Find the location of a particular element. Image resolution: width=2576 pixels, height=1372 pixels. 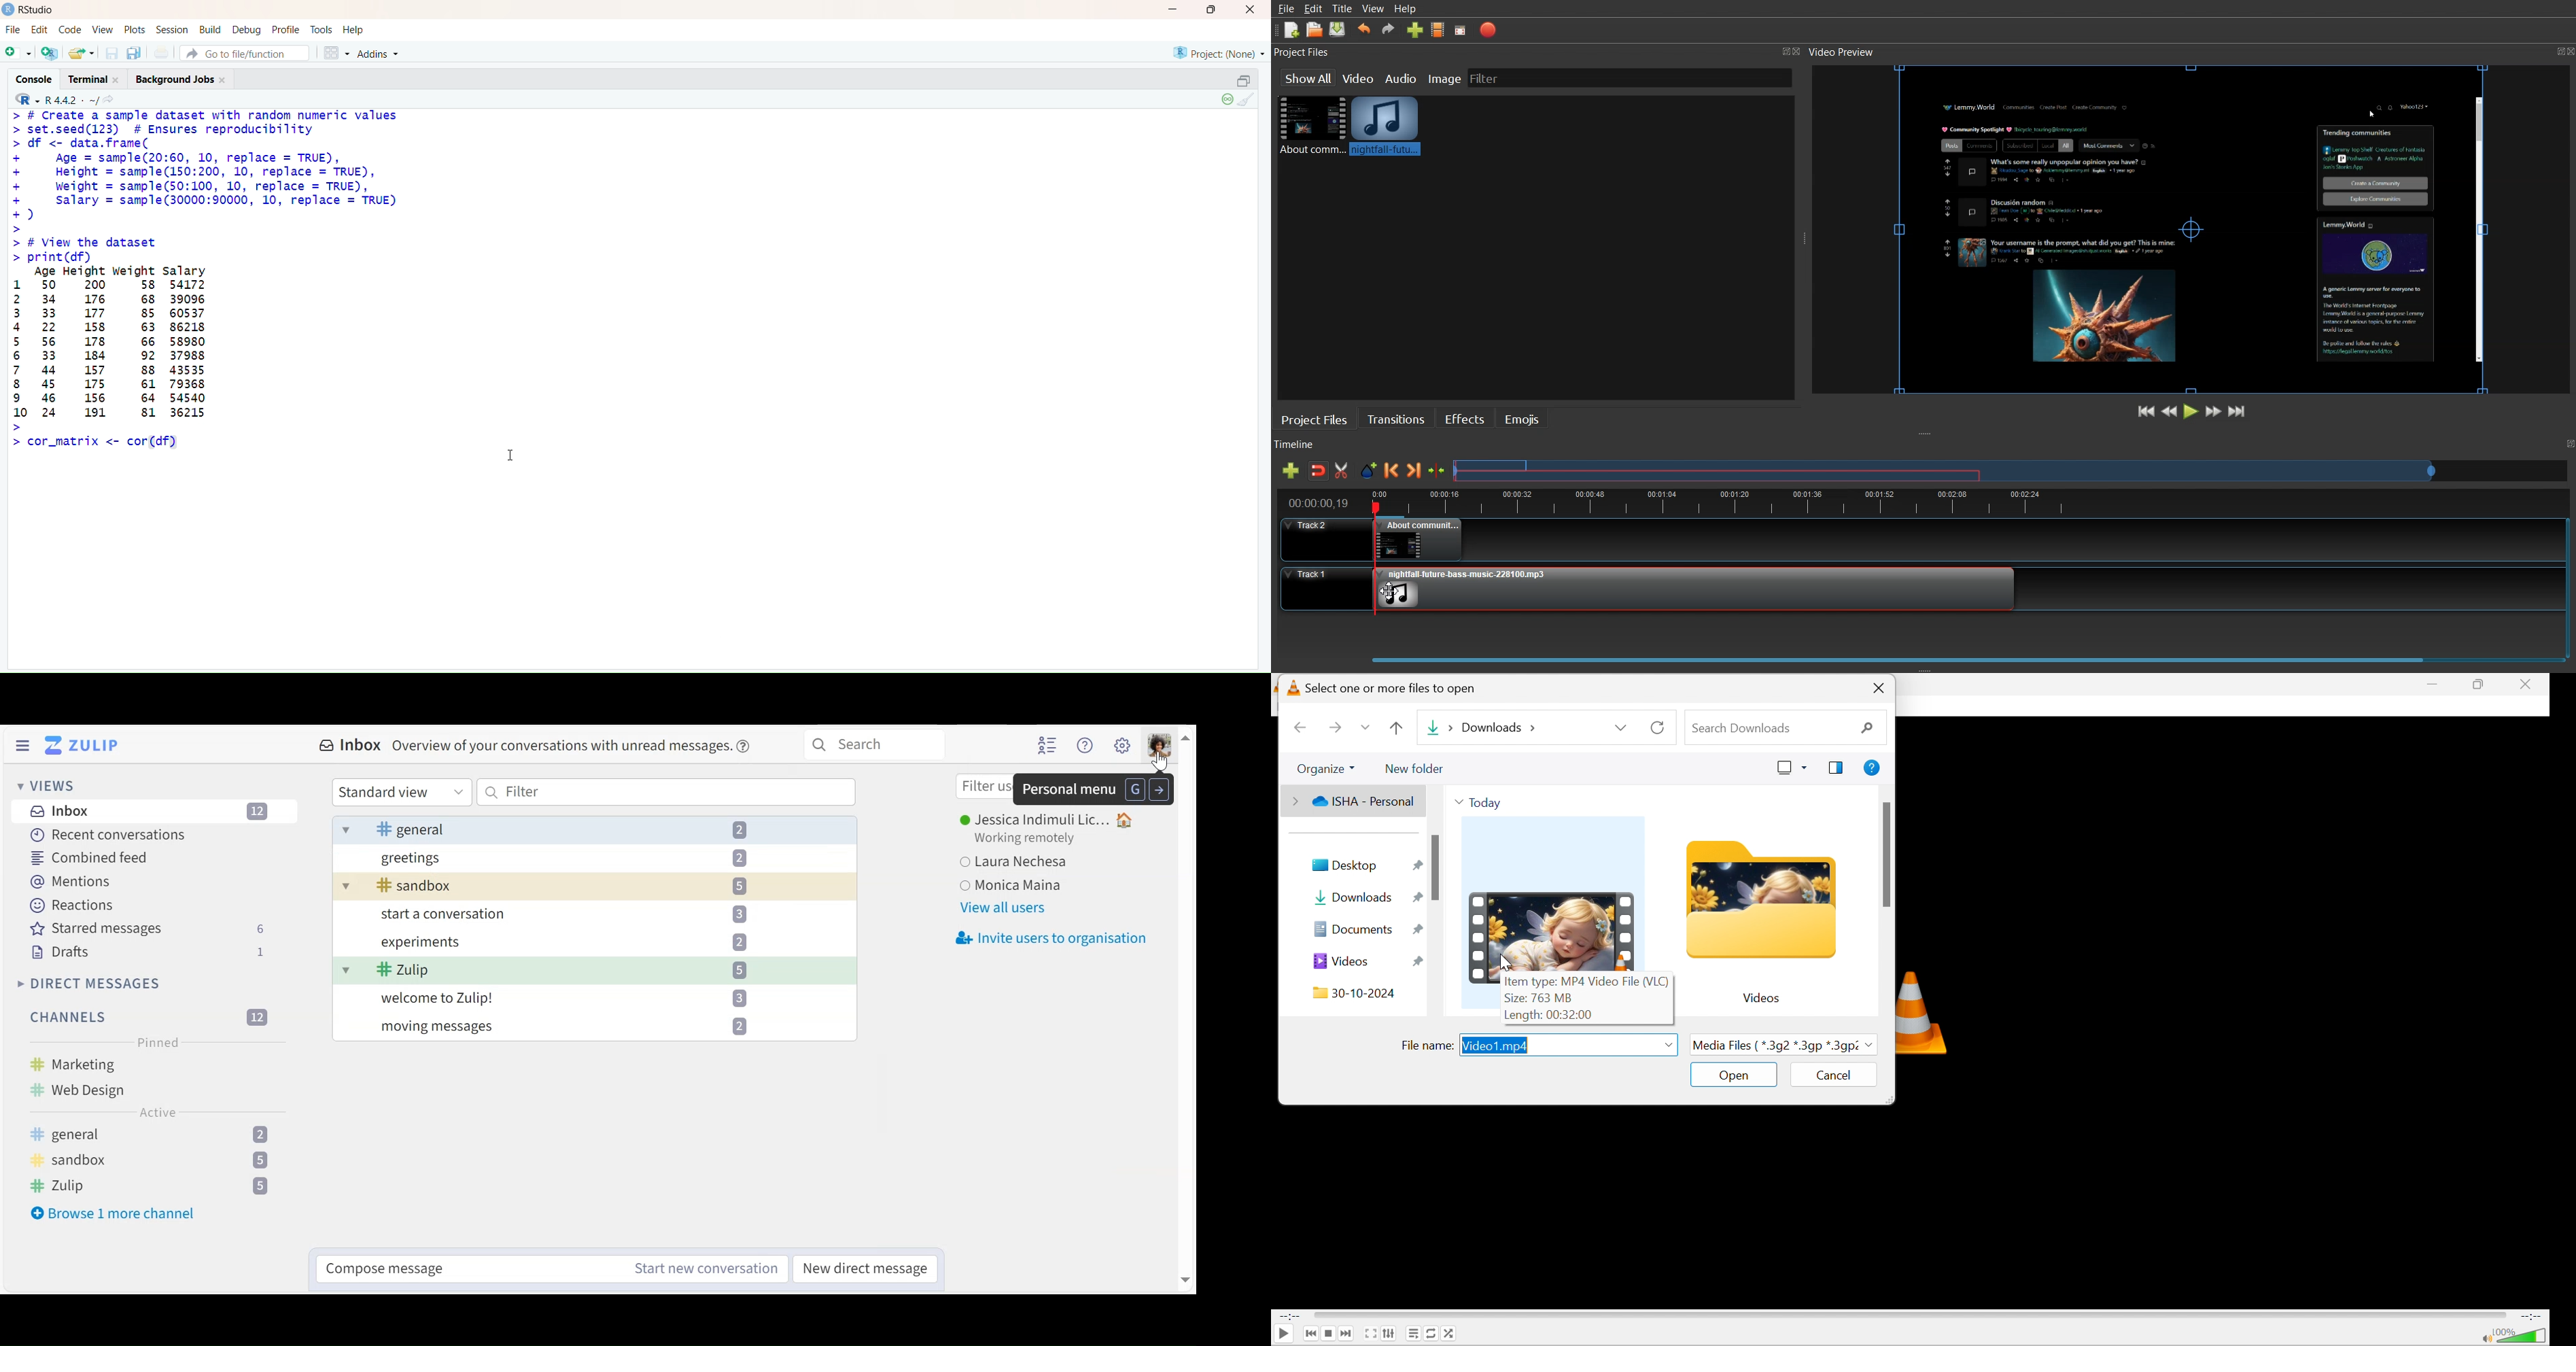

Clear Console (Ctrl + L) is located at coordinates (1249, 101).